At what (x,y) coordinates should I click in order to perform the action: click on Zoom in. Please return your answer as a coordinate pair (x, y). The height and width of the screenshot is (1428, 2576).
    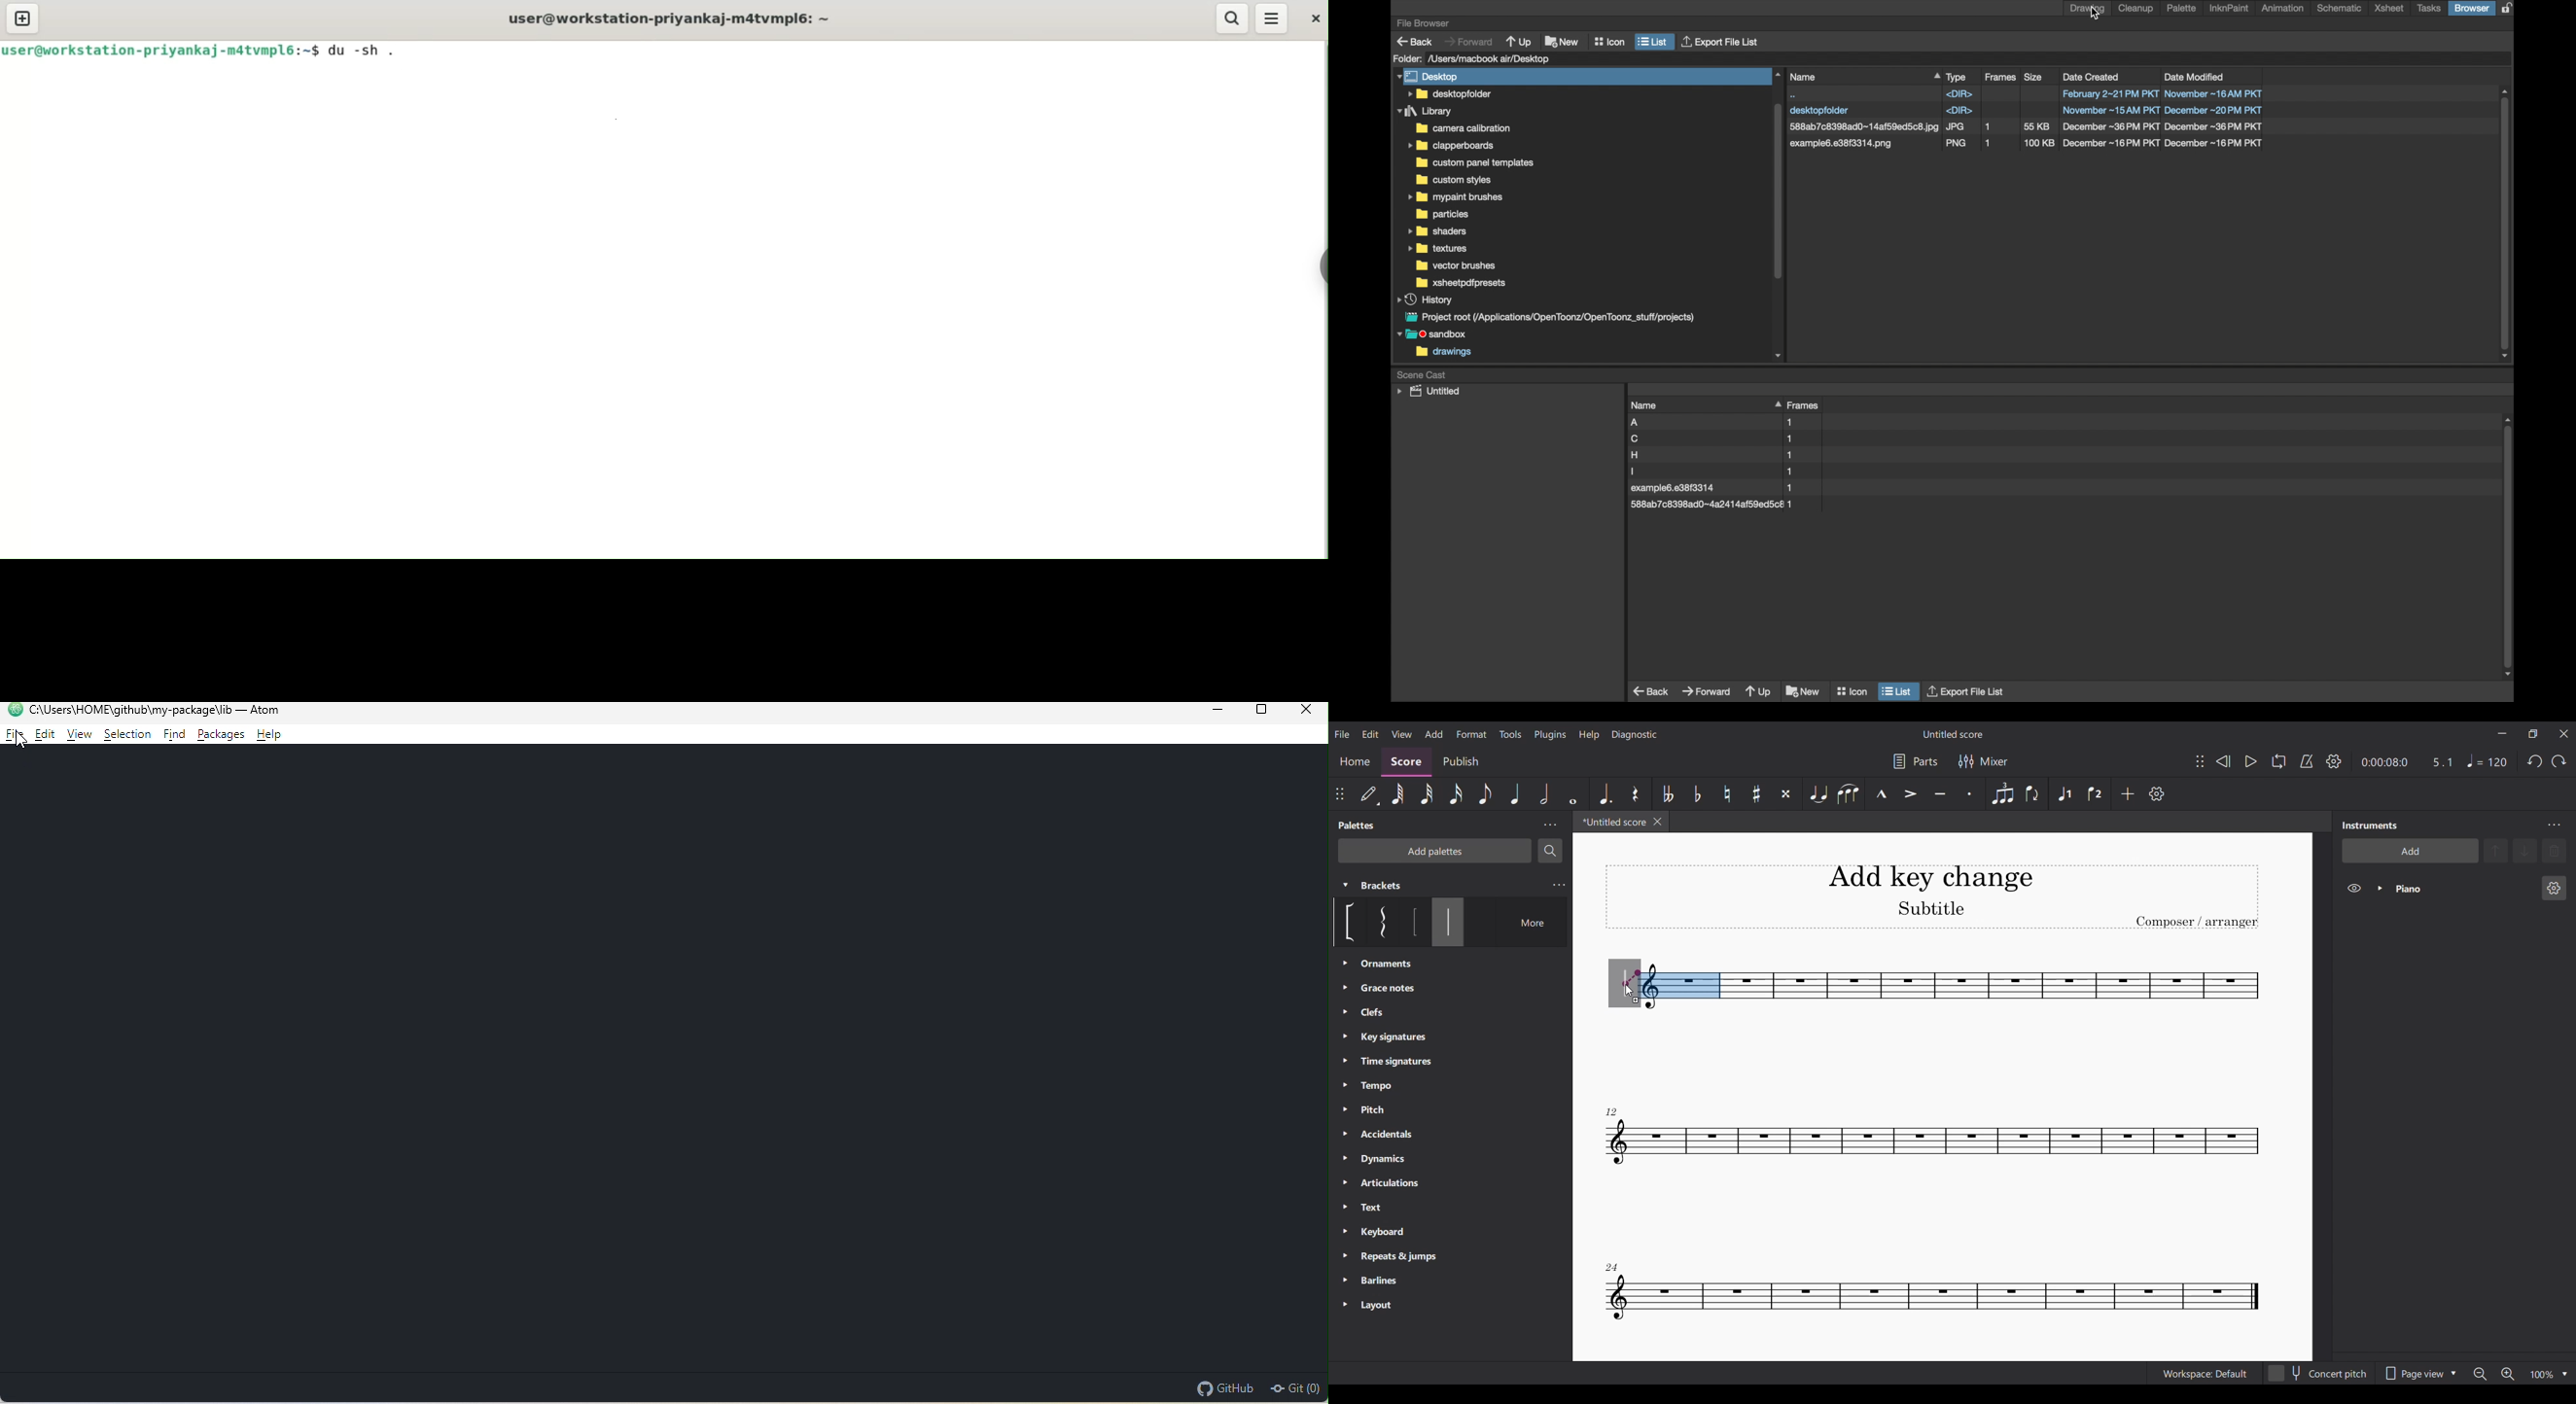
    Looking at the image, I should click on (2508, 1374).